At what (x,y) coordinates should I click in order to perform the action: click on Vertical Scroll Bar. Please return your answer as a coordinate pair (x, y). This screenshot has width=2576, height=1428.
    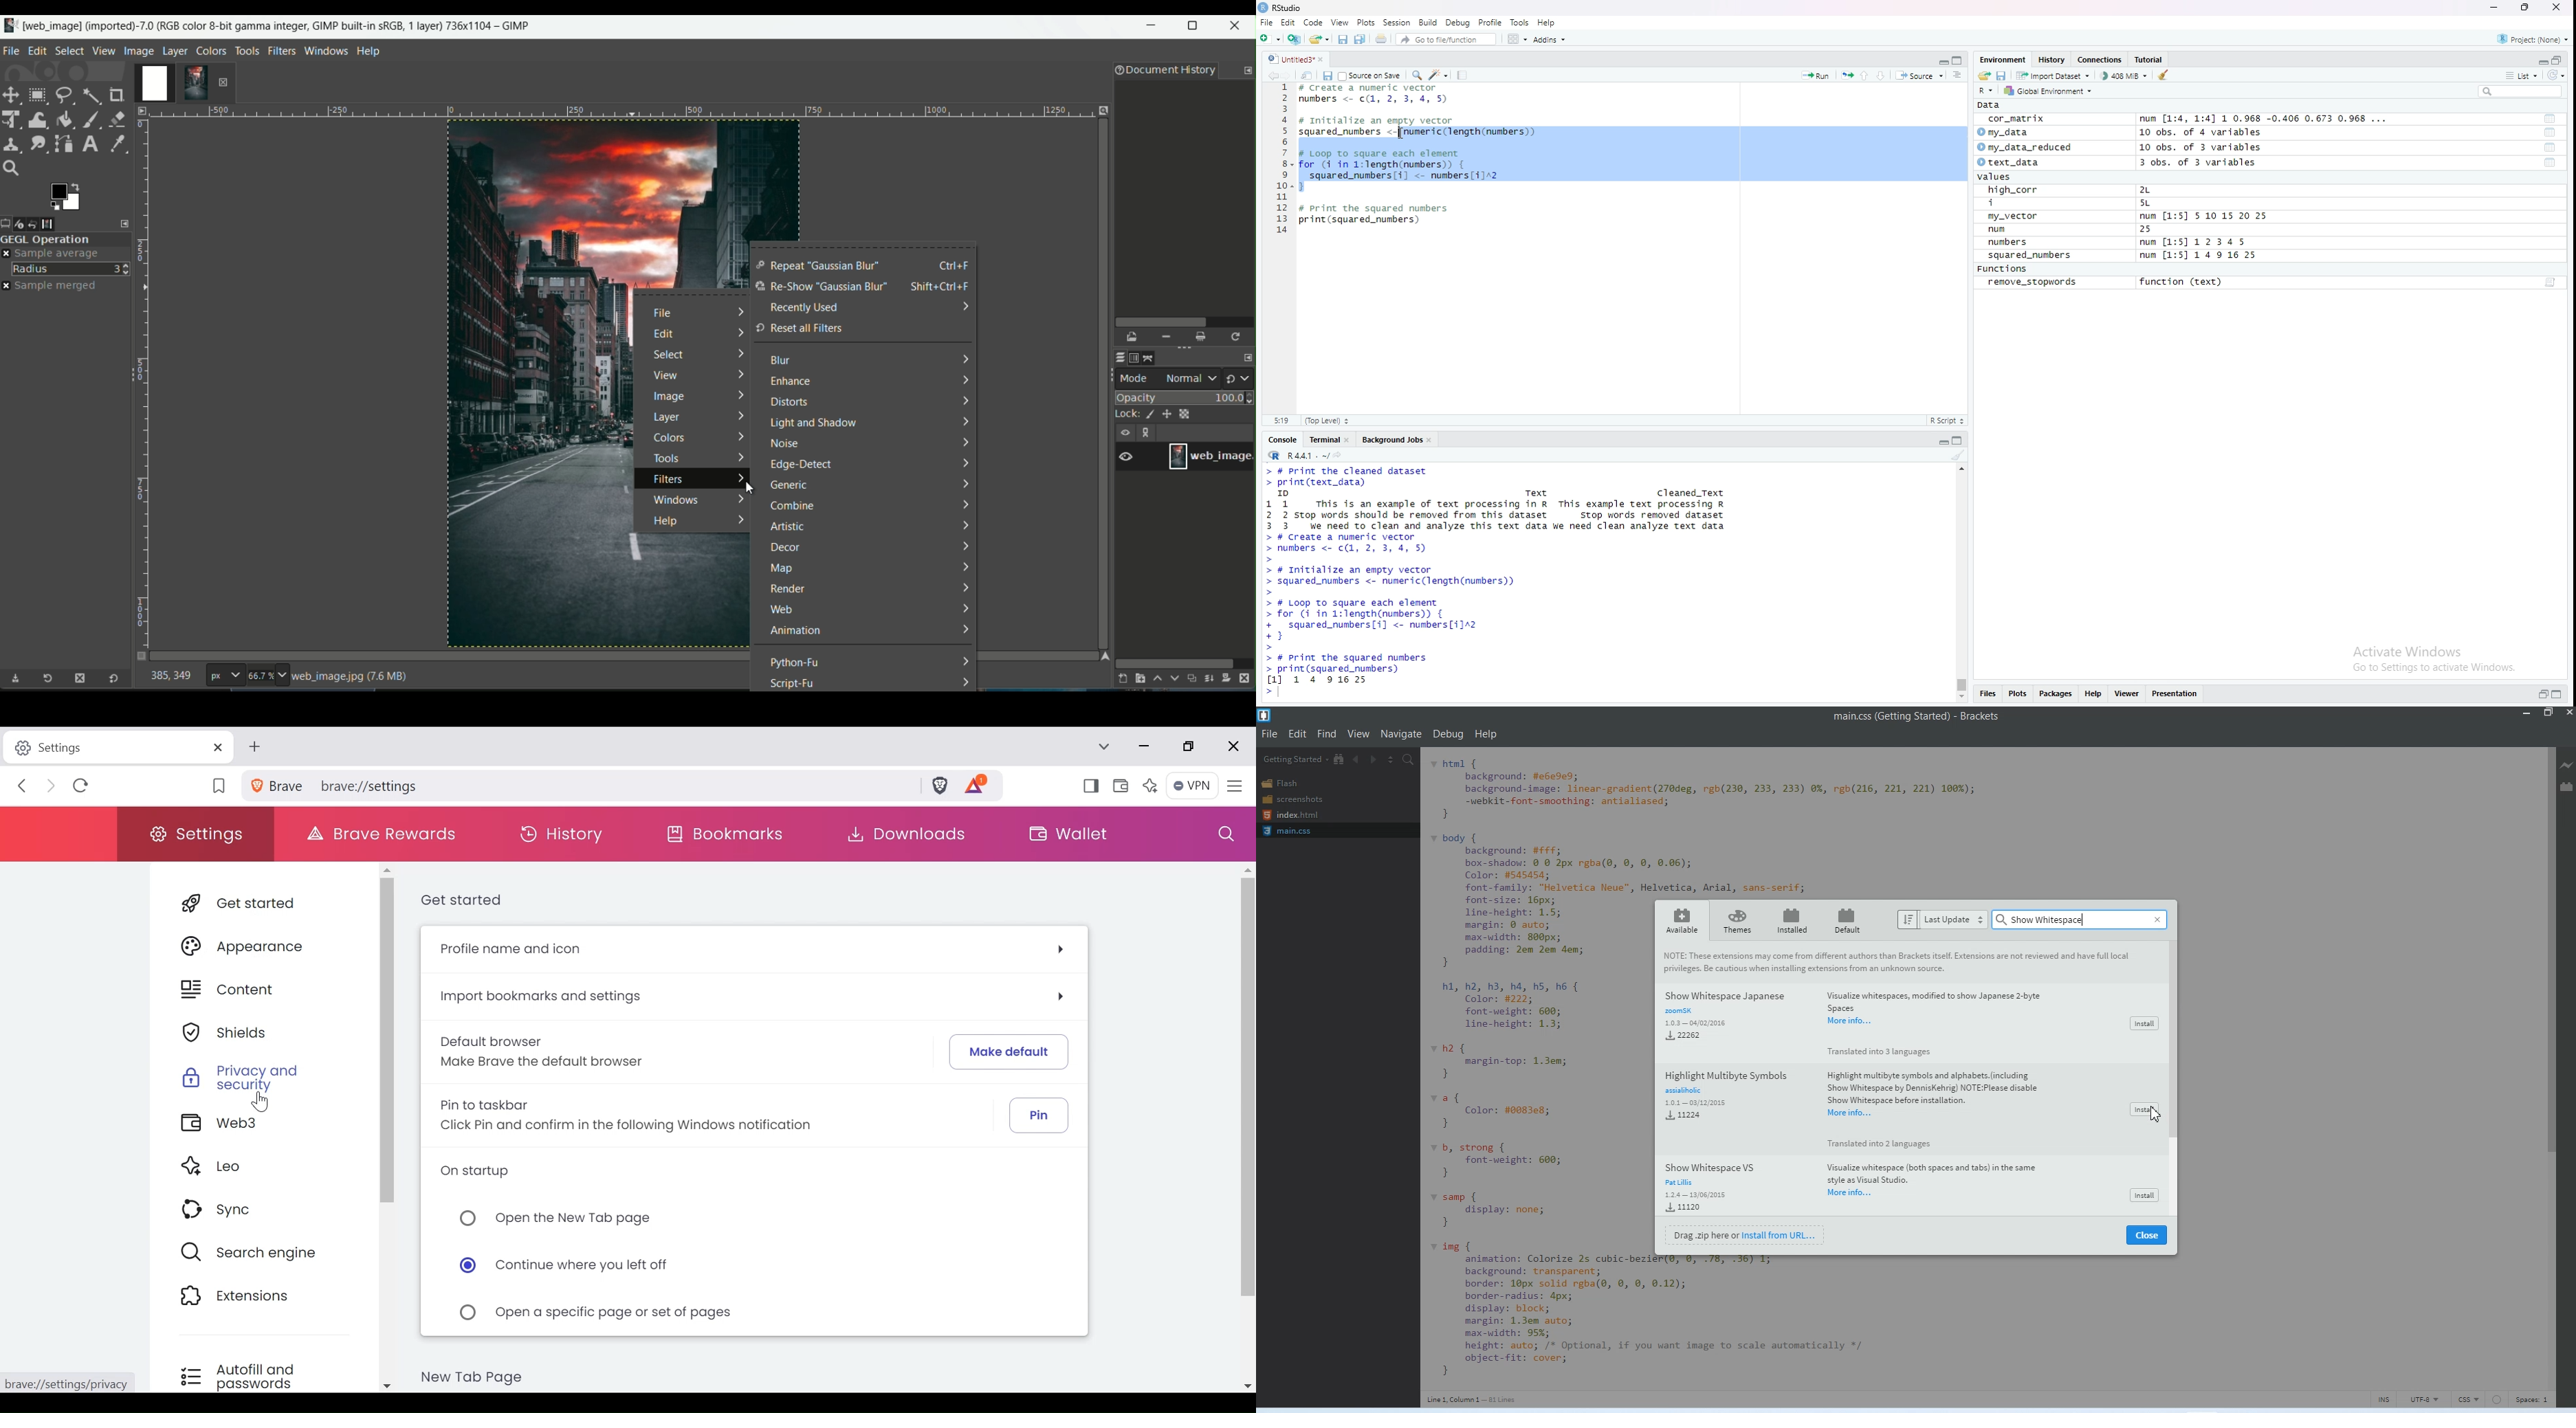
    Looking at the image, I should click on (2173, 1078).